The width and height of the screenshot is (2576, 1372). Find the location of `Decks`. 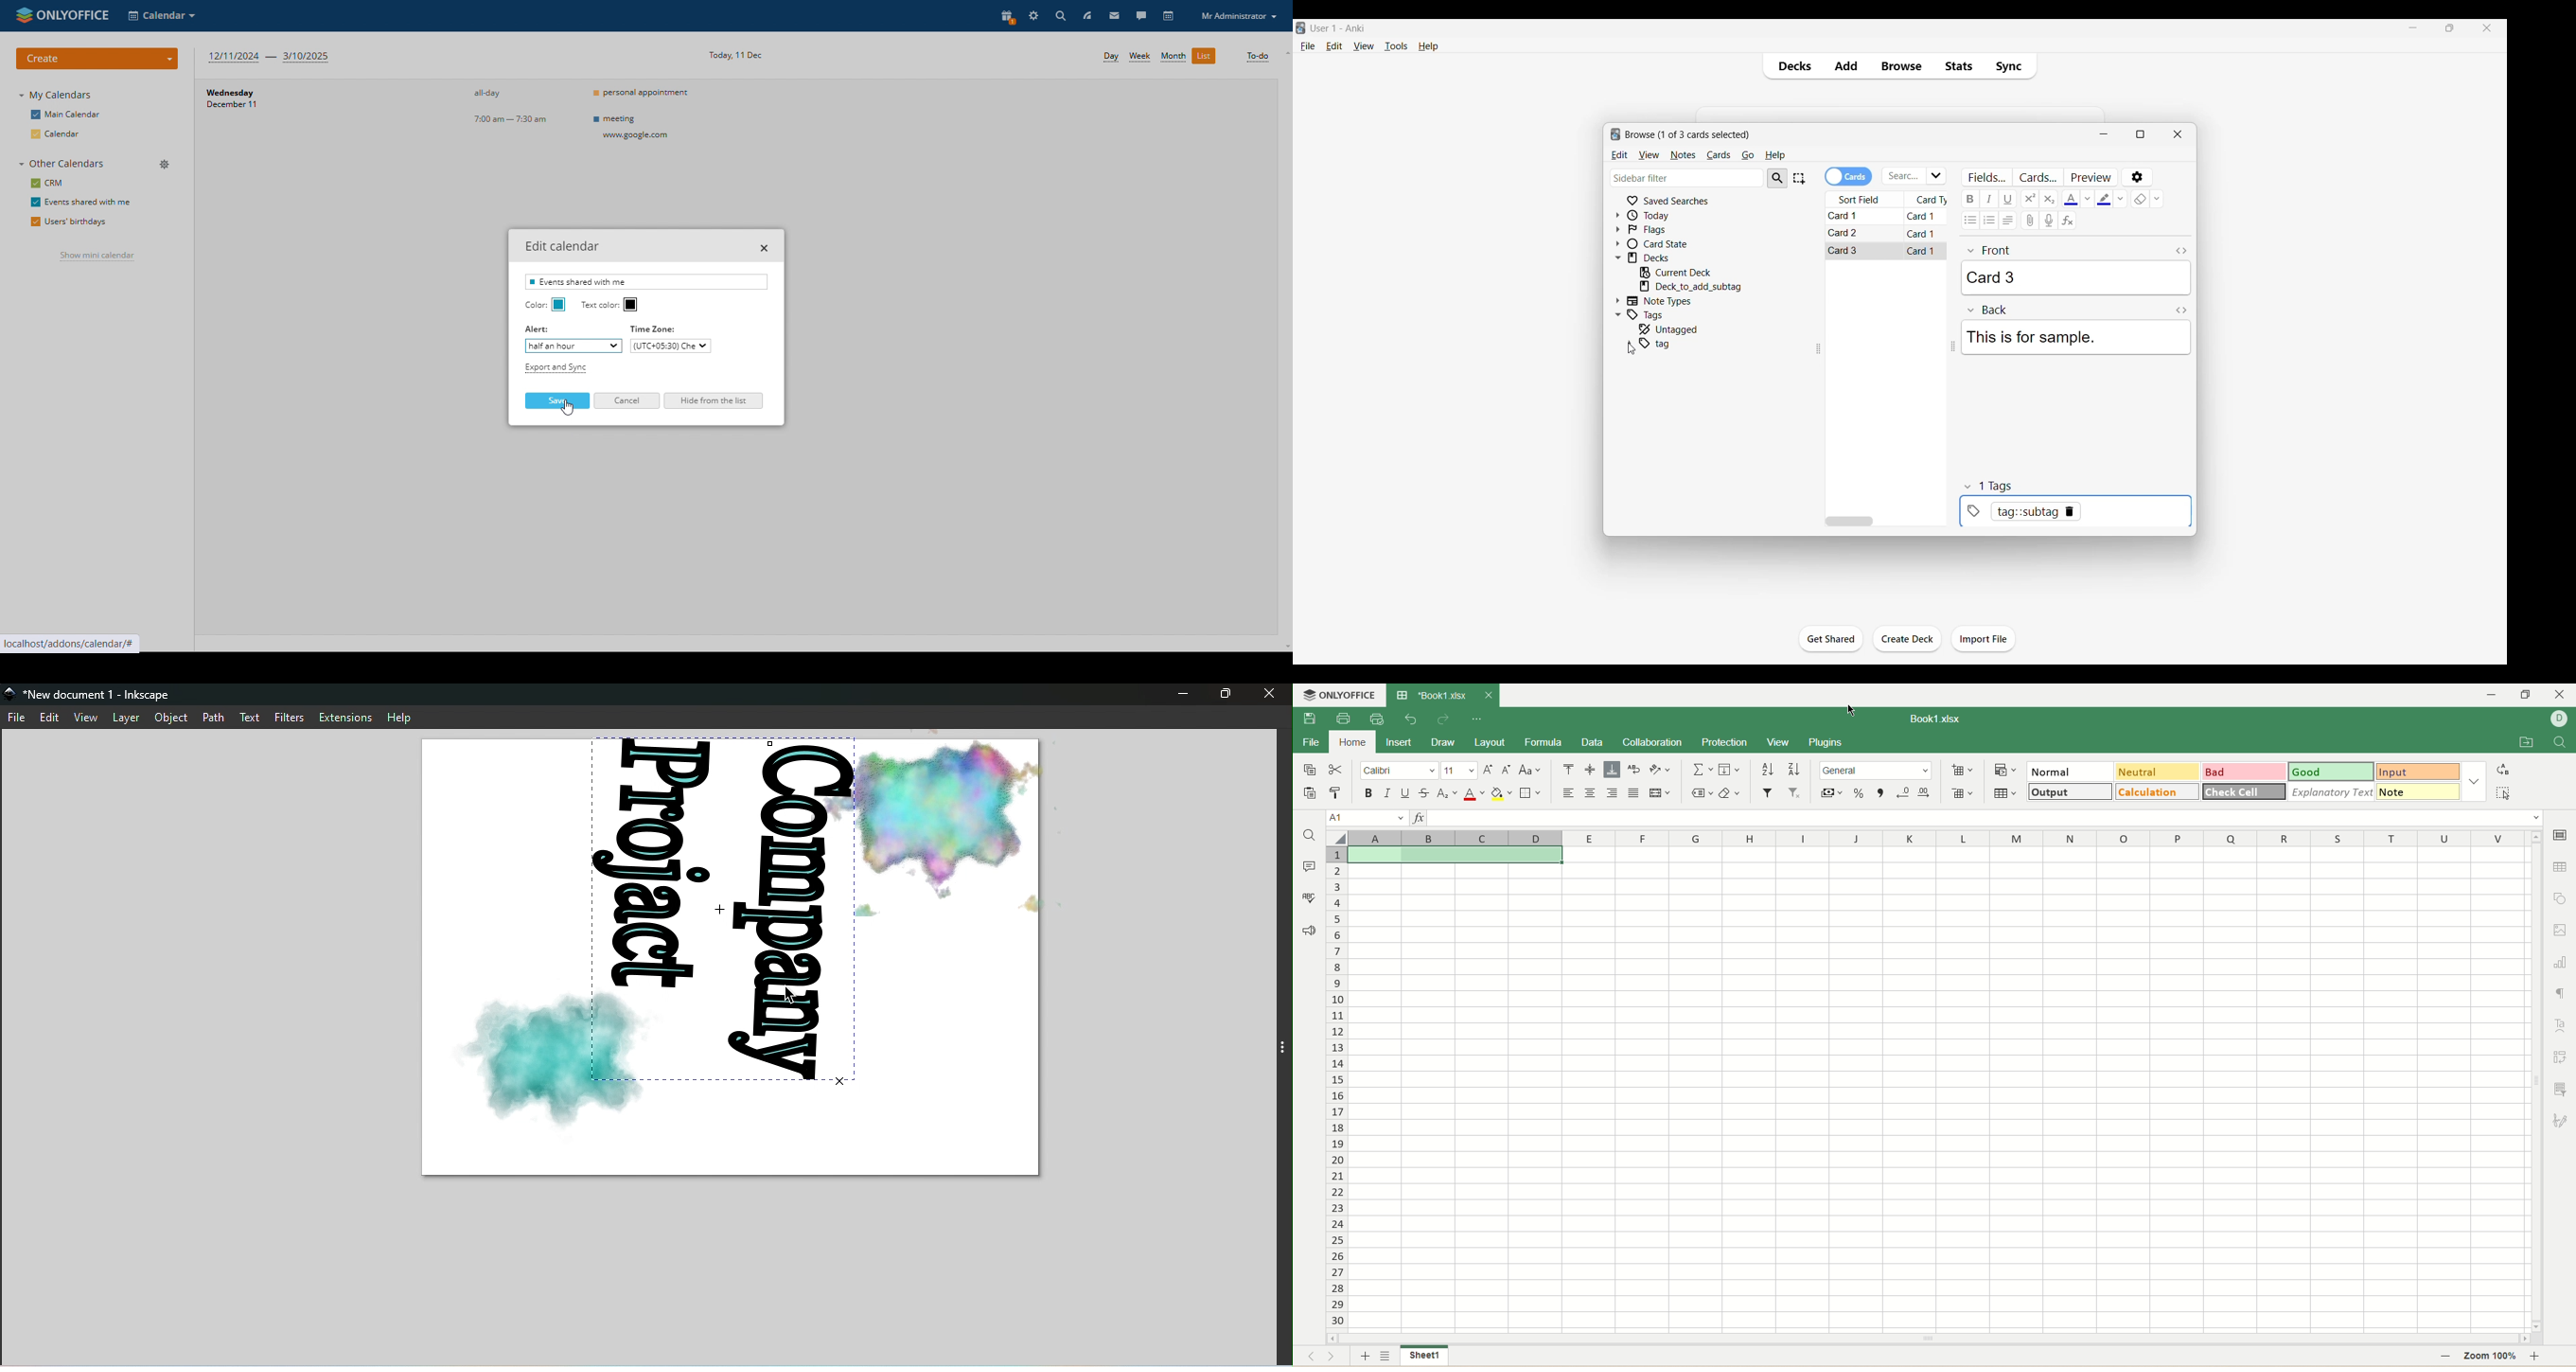

Decks is located at coordinates (1792, 66).